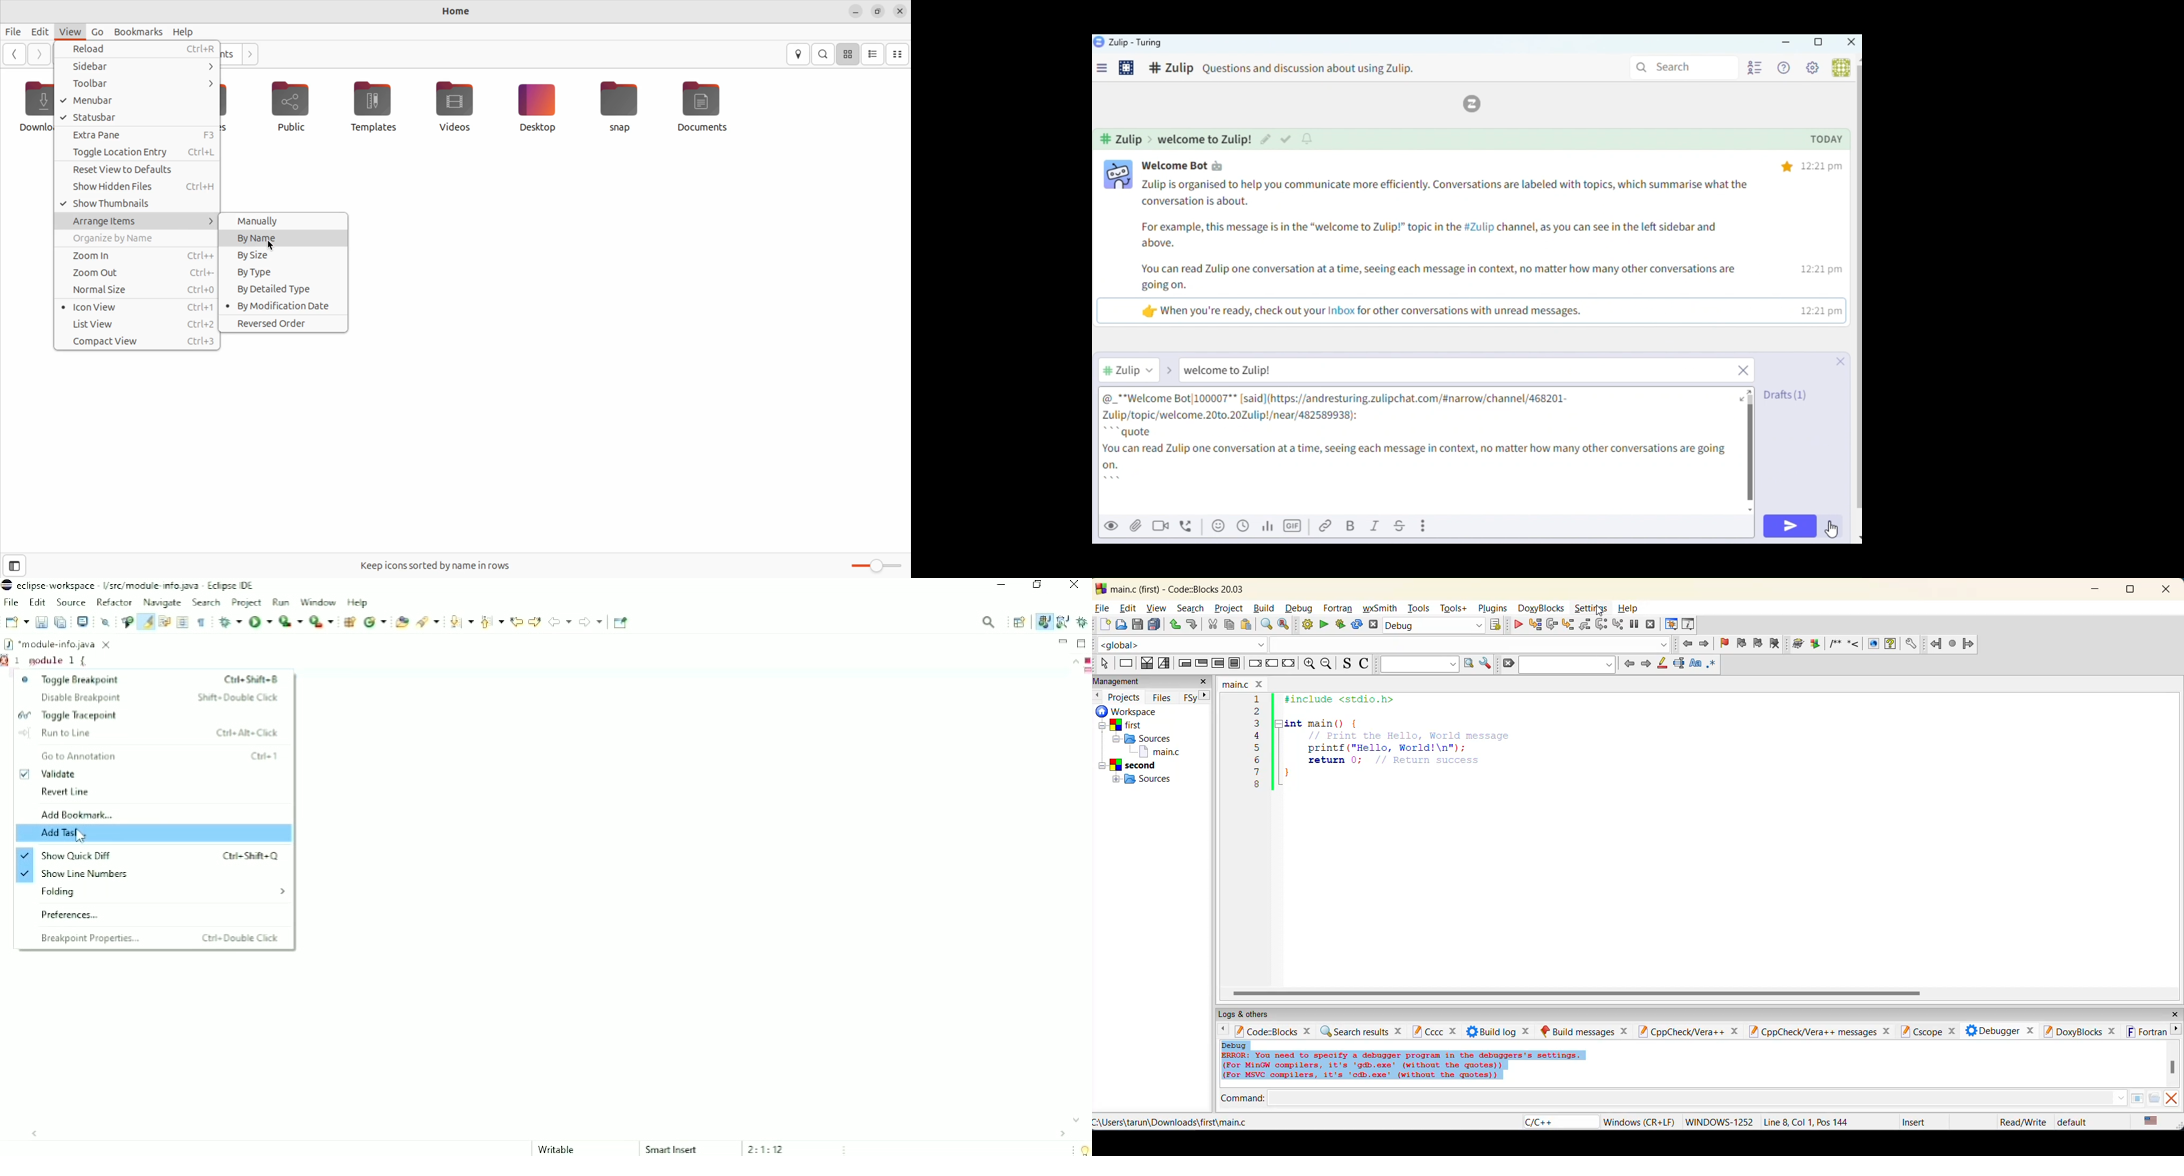  What do you see at coordinates (136, 153) in the screenshot?
I see `toggle local entry` at bounding box center [136, 153].